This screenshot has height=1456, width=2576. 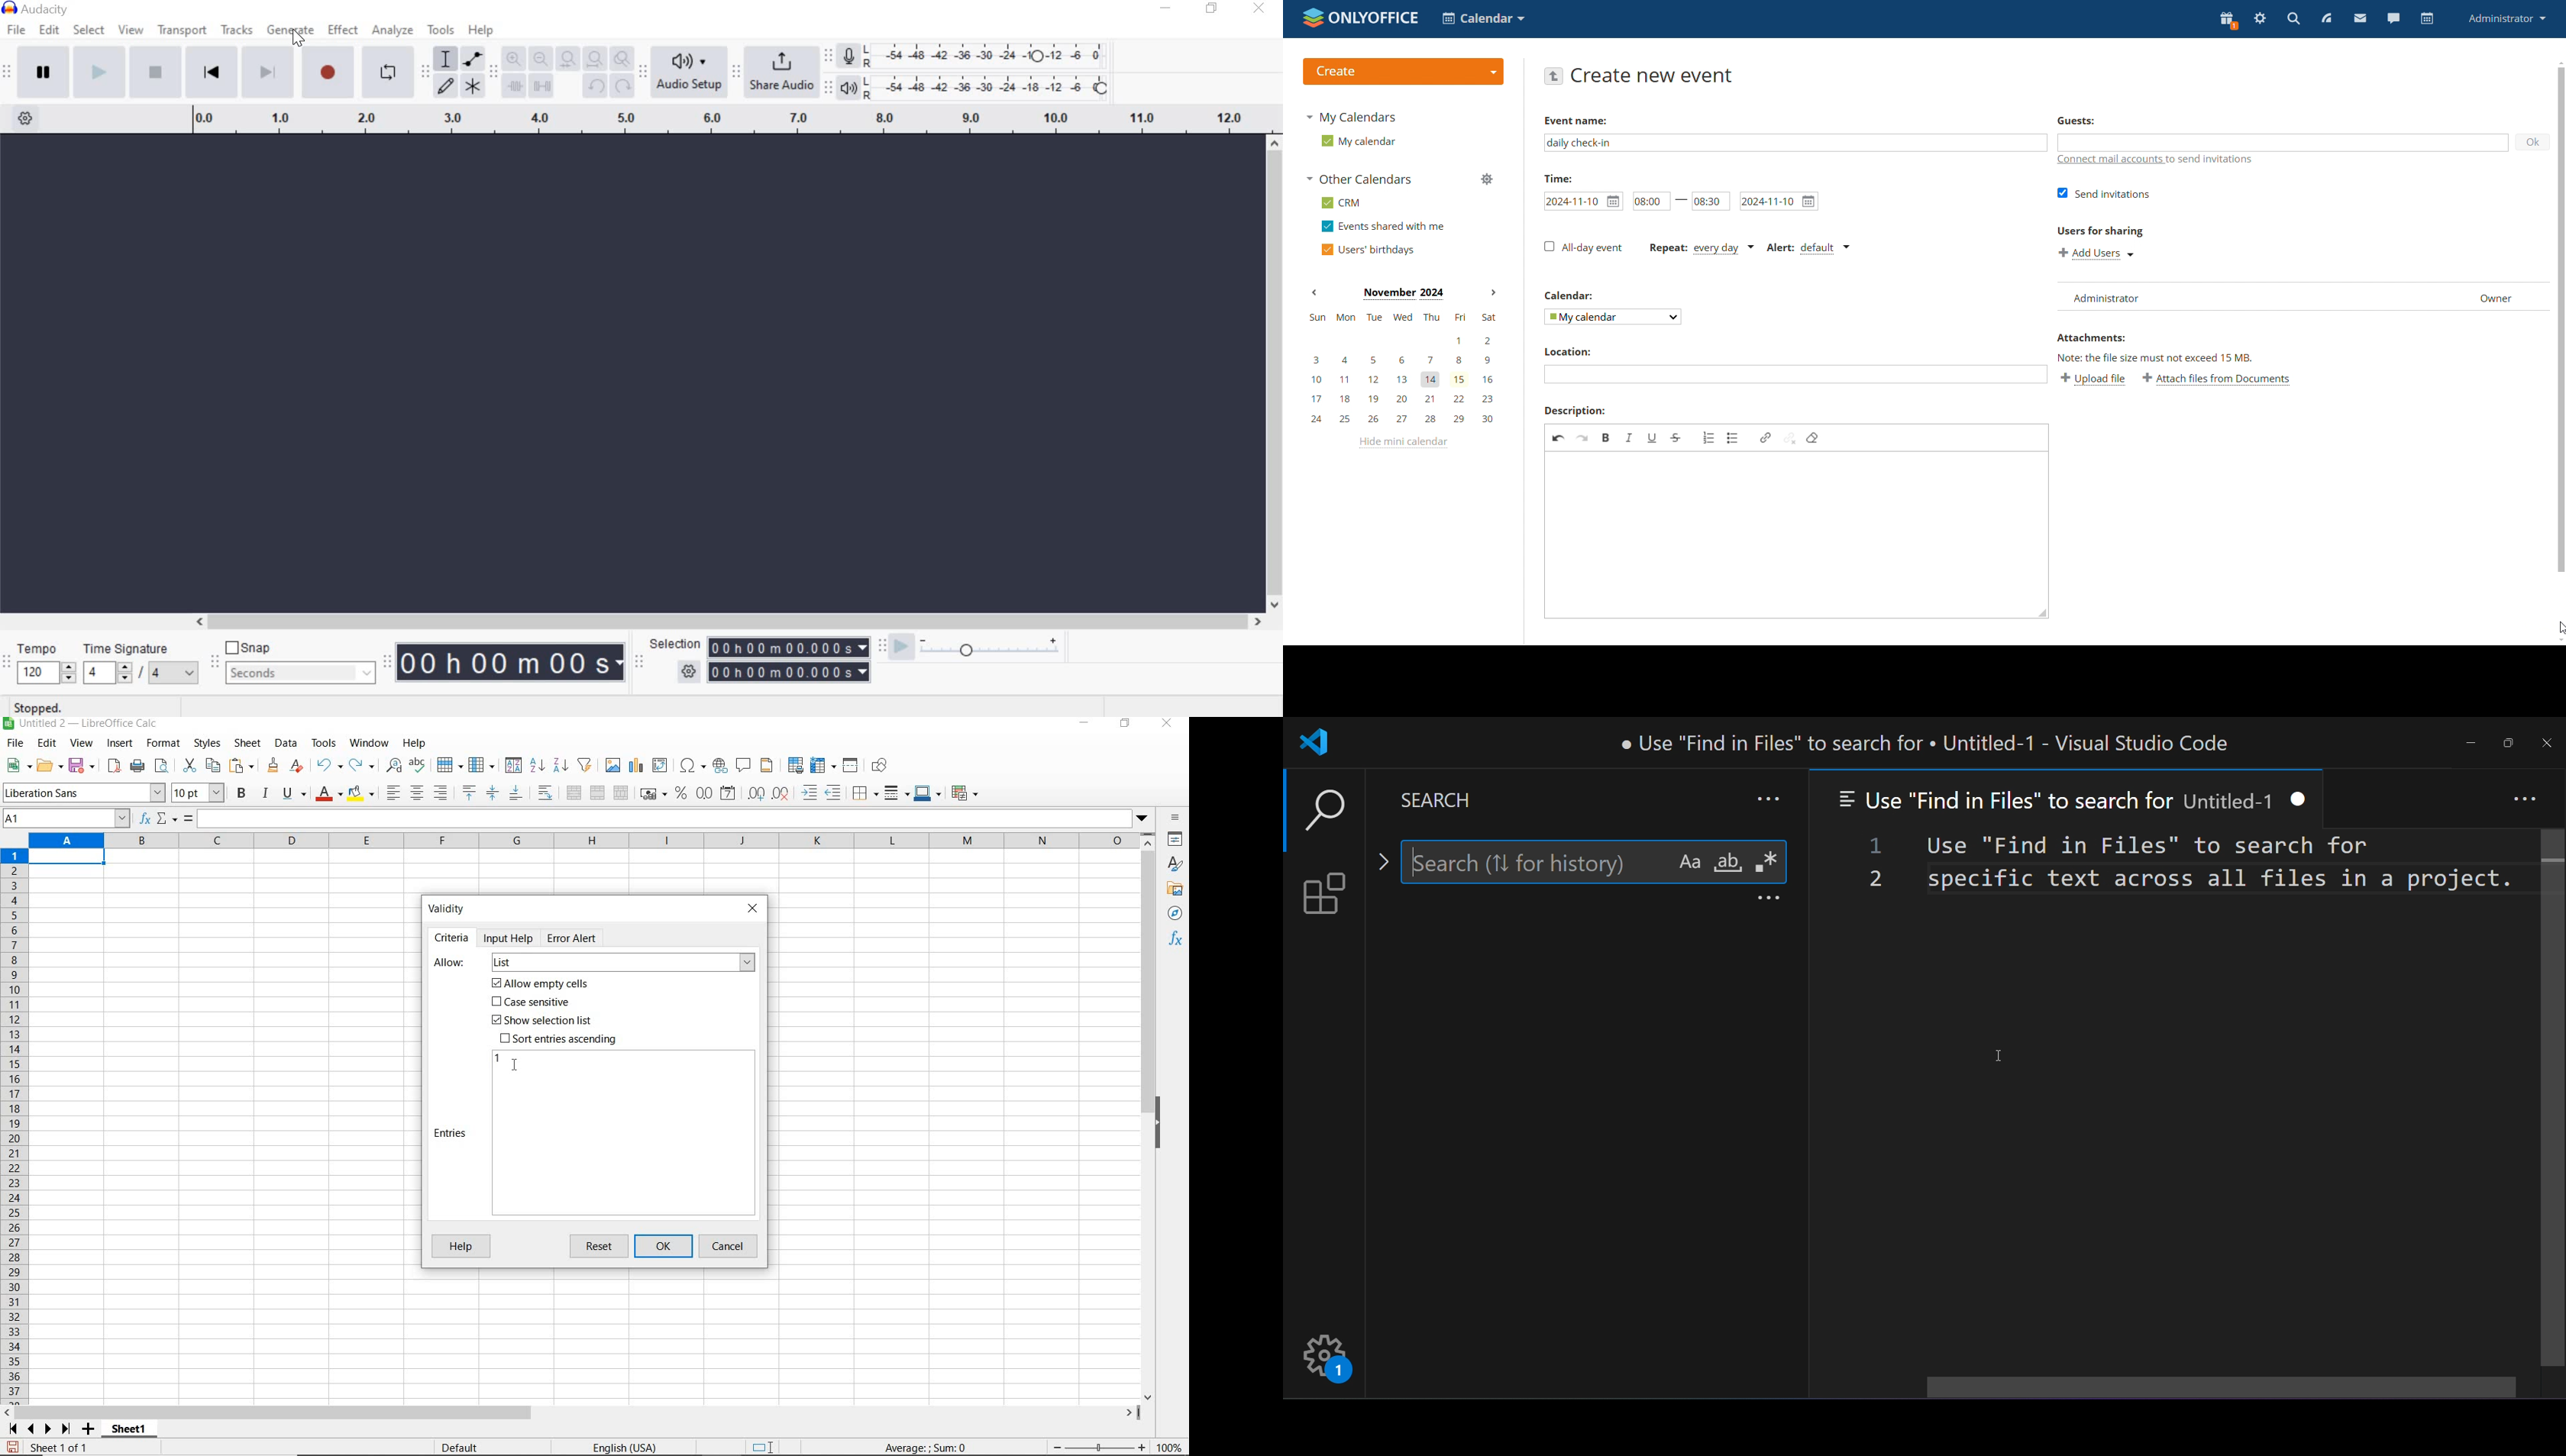 What do you see at coordinates (689, 670) in the screenshot?
I see `selection option` at bounding box center [689, 670].